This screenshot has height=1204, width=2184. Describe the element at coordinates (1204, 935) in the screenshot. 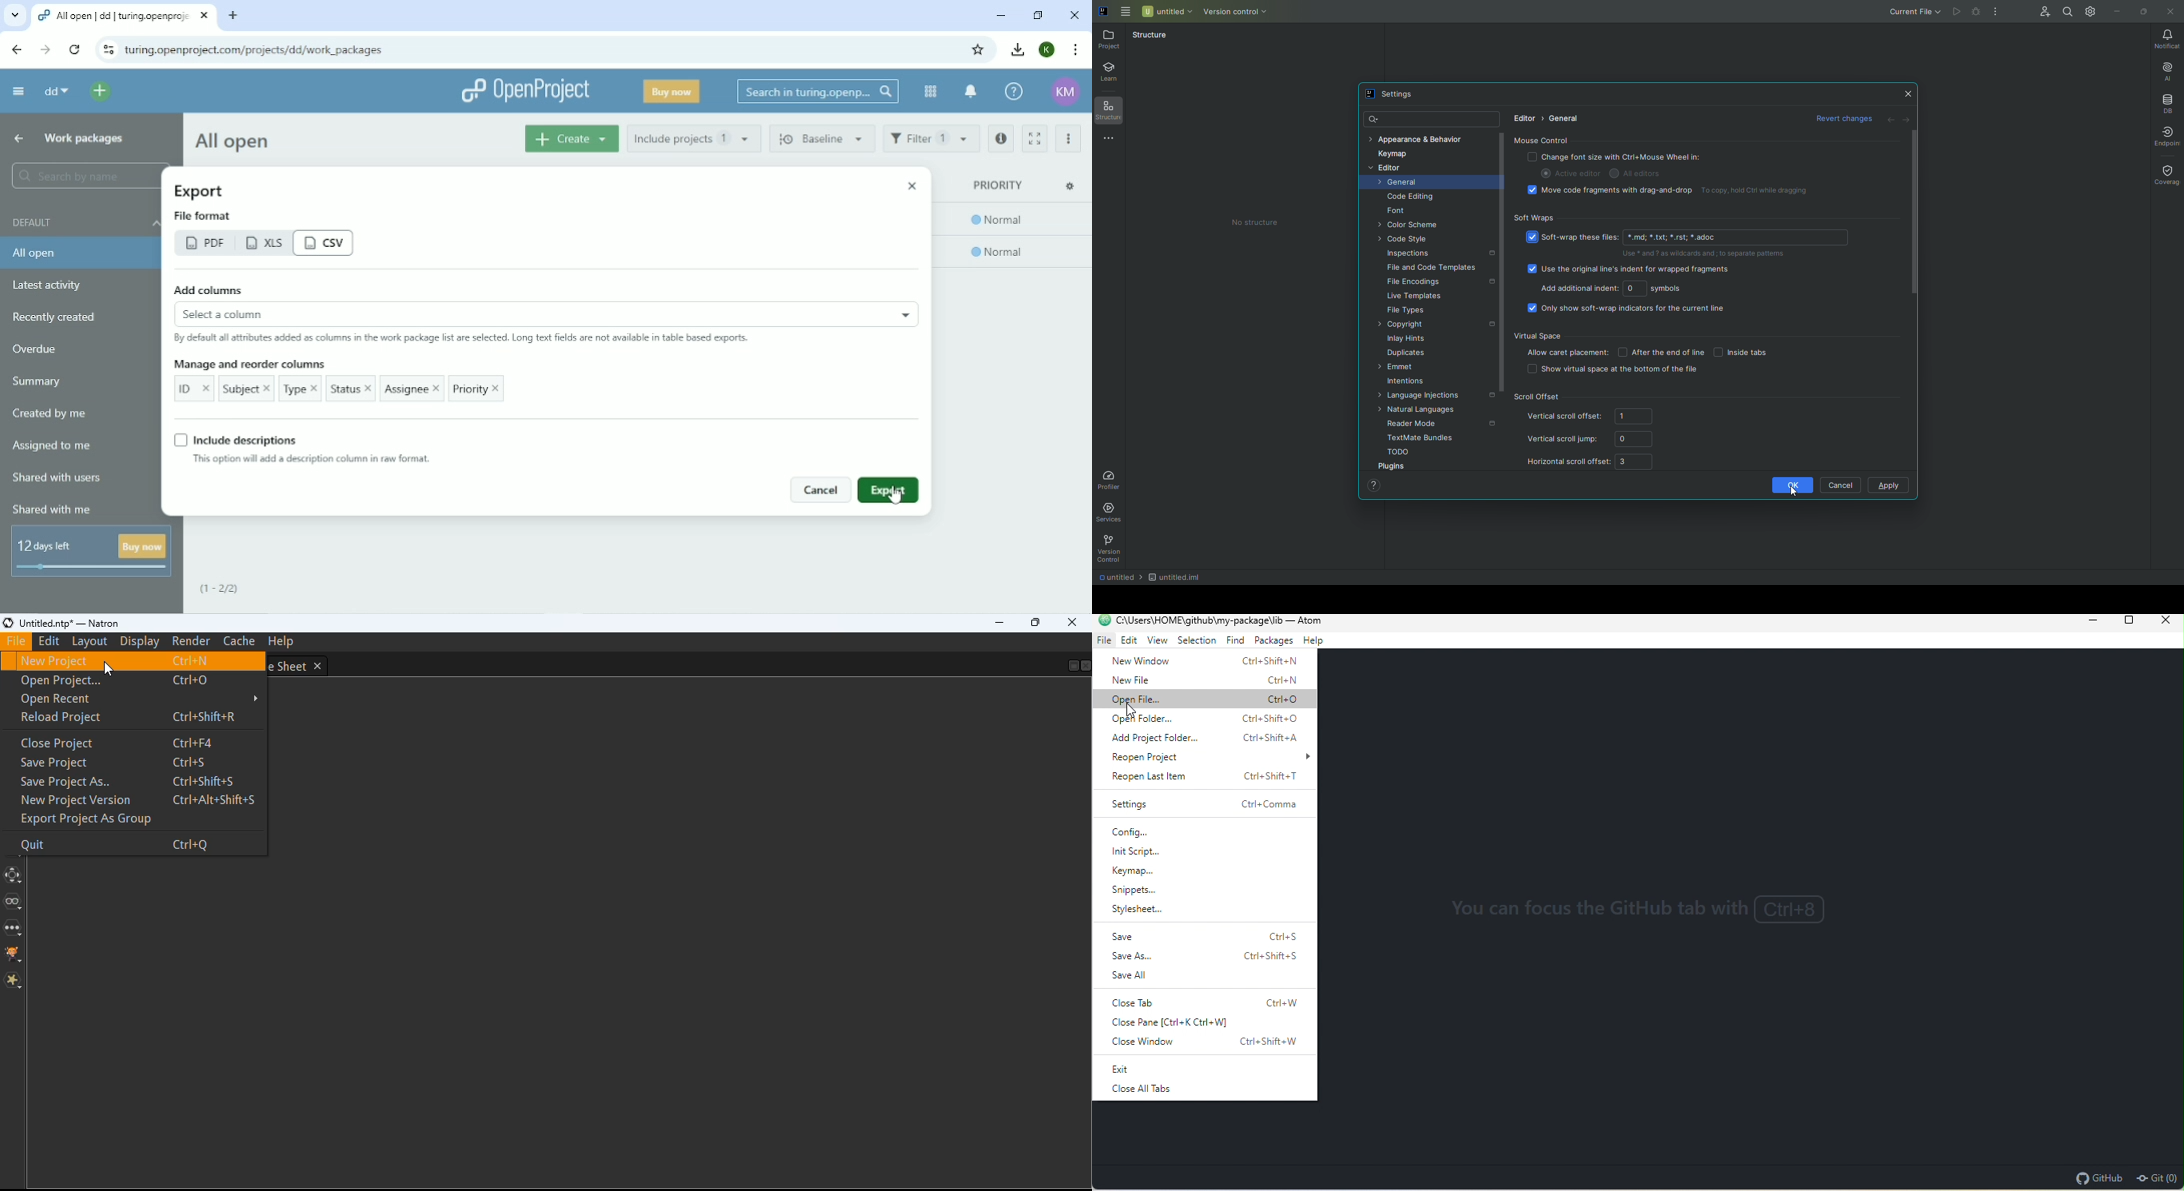

I see `save` at that location.